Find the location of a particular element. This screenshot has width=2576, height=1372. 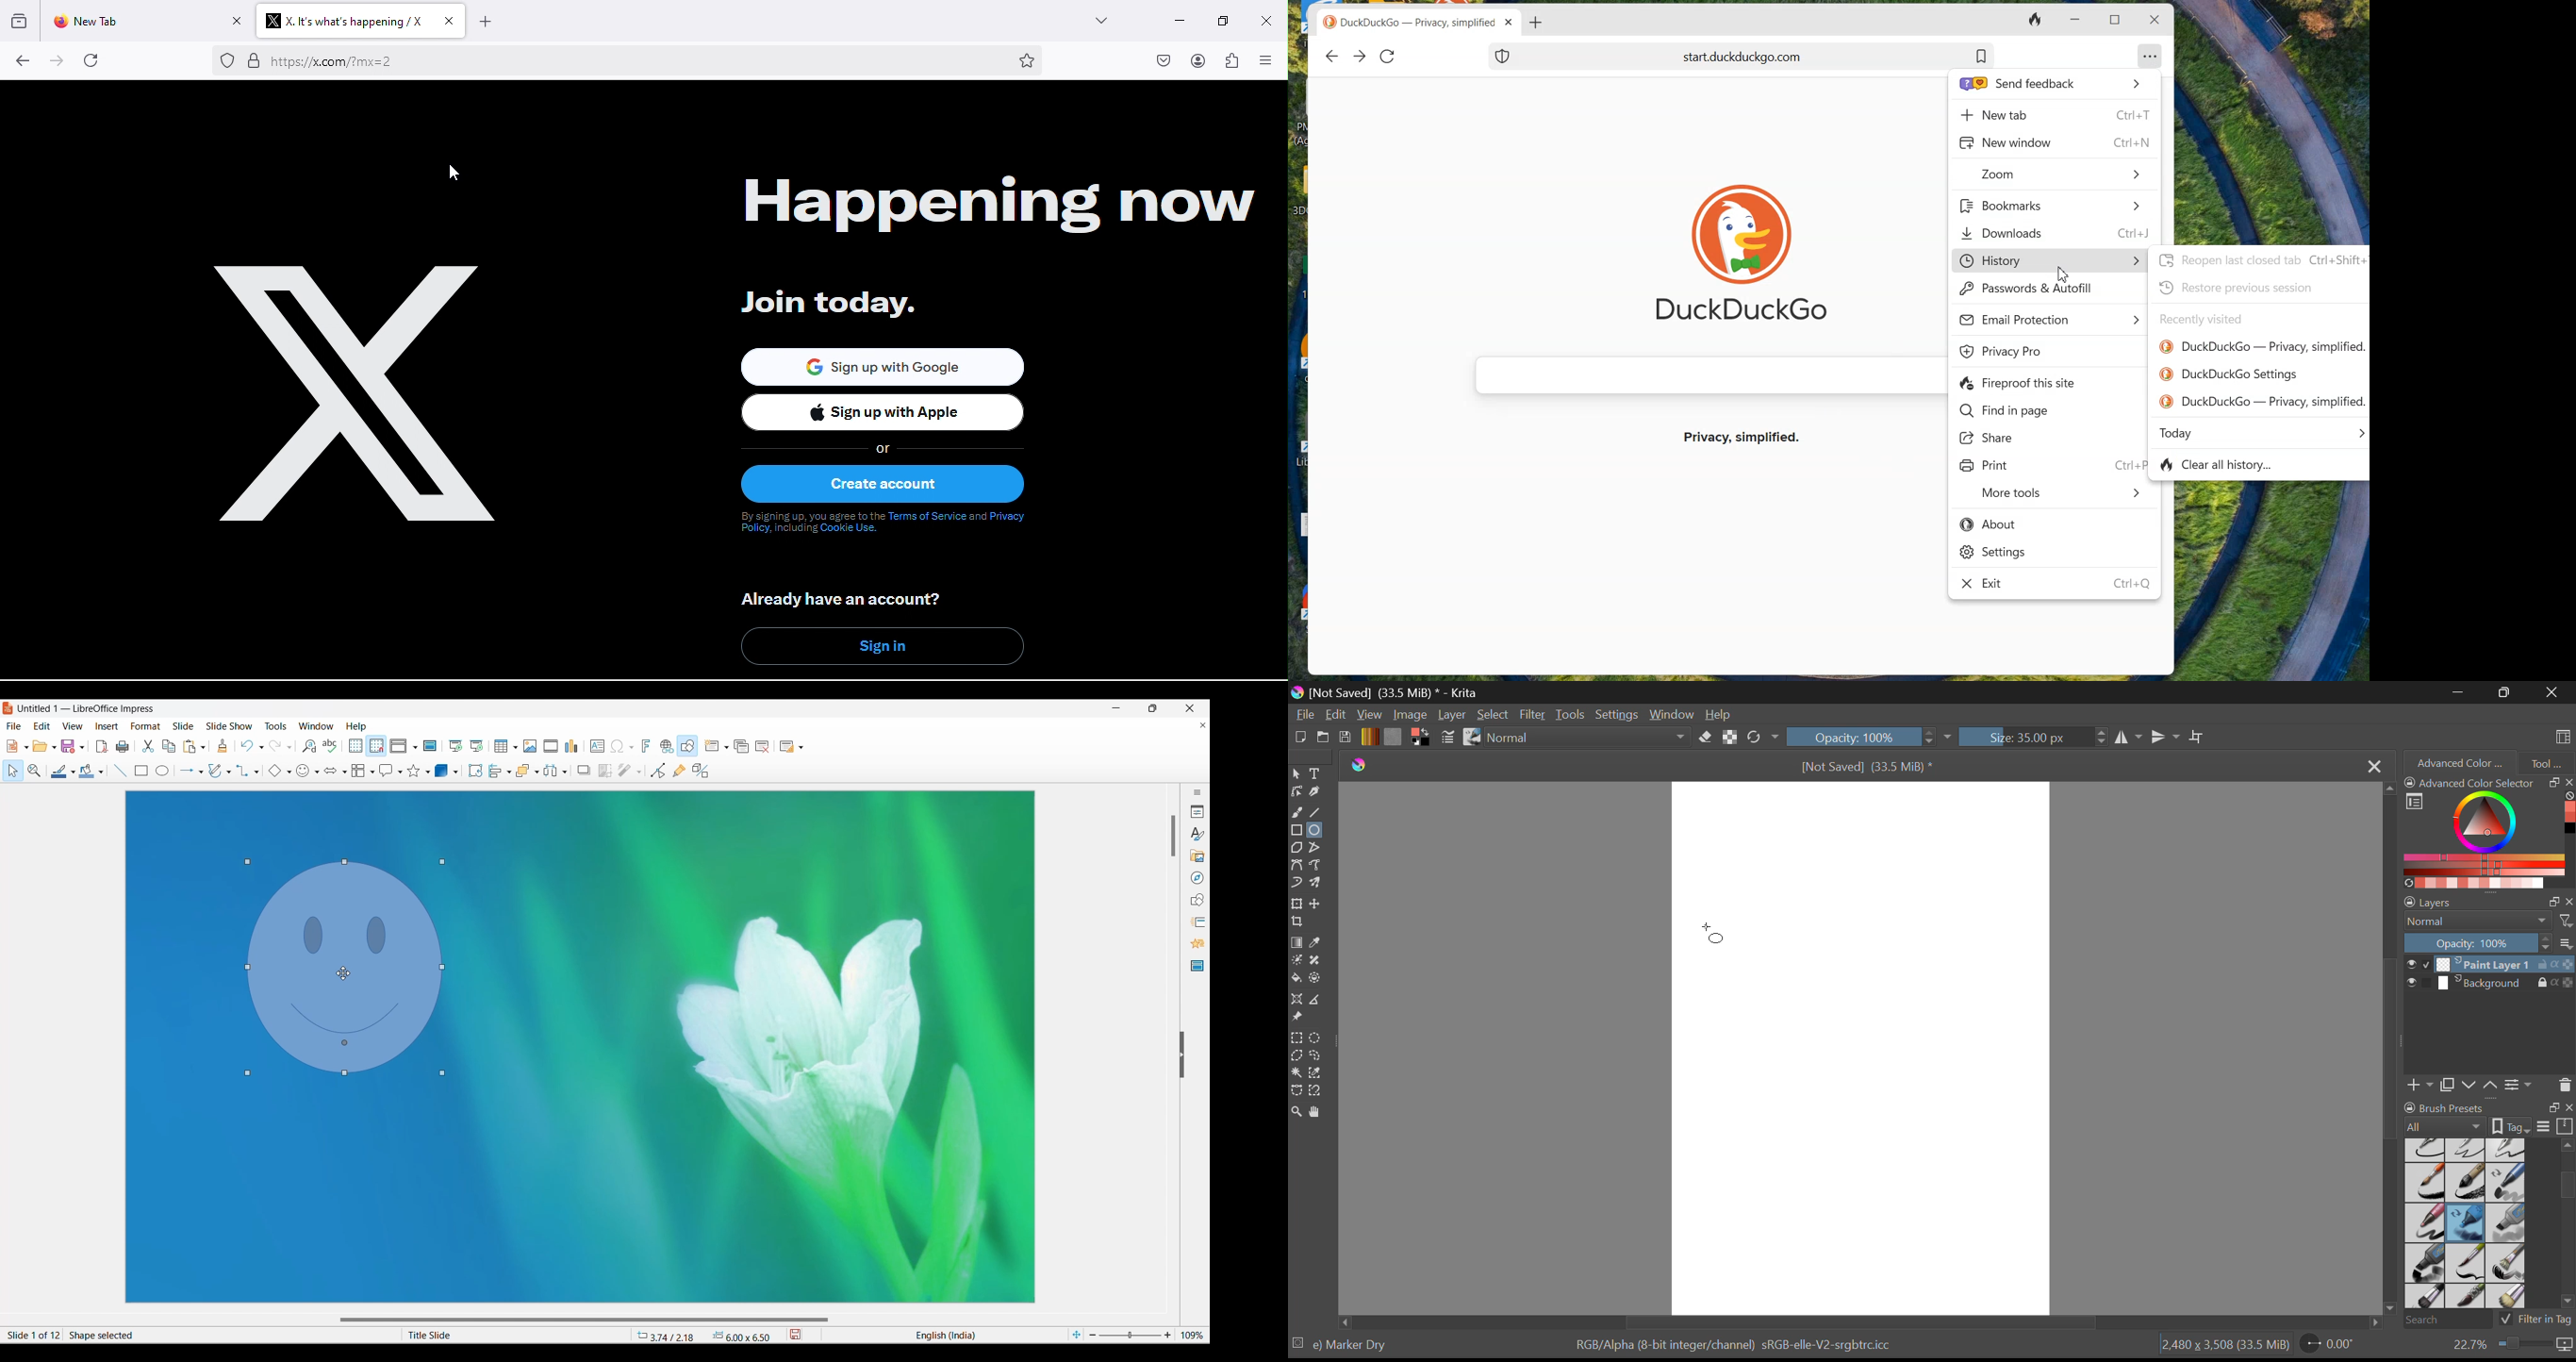

New is located at coordinates (1301, 739).